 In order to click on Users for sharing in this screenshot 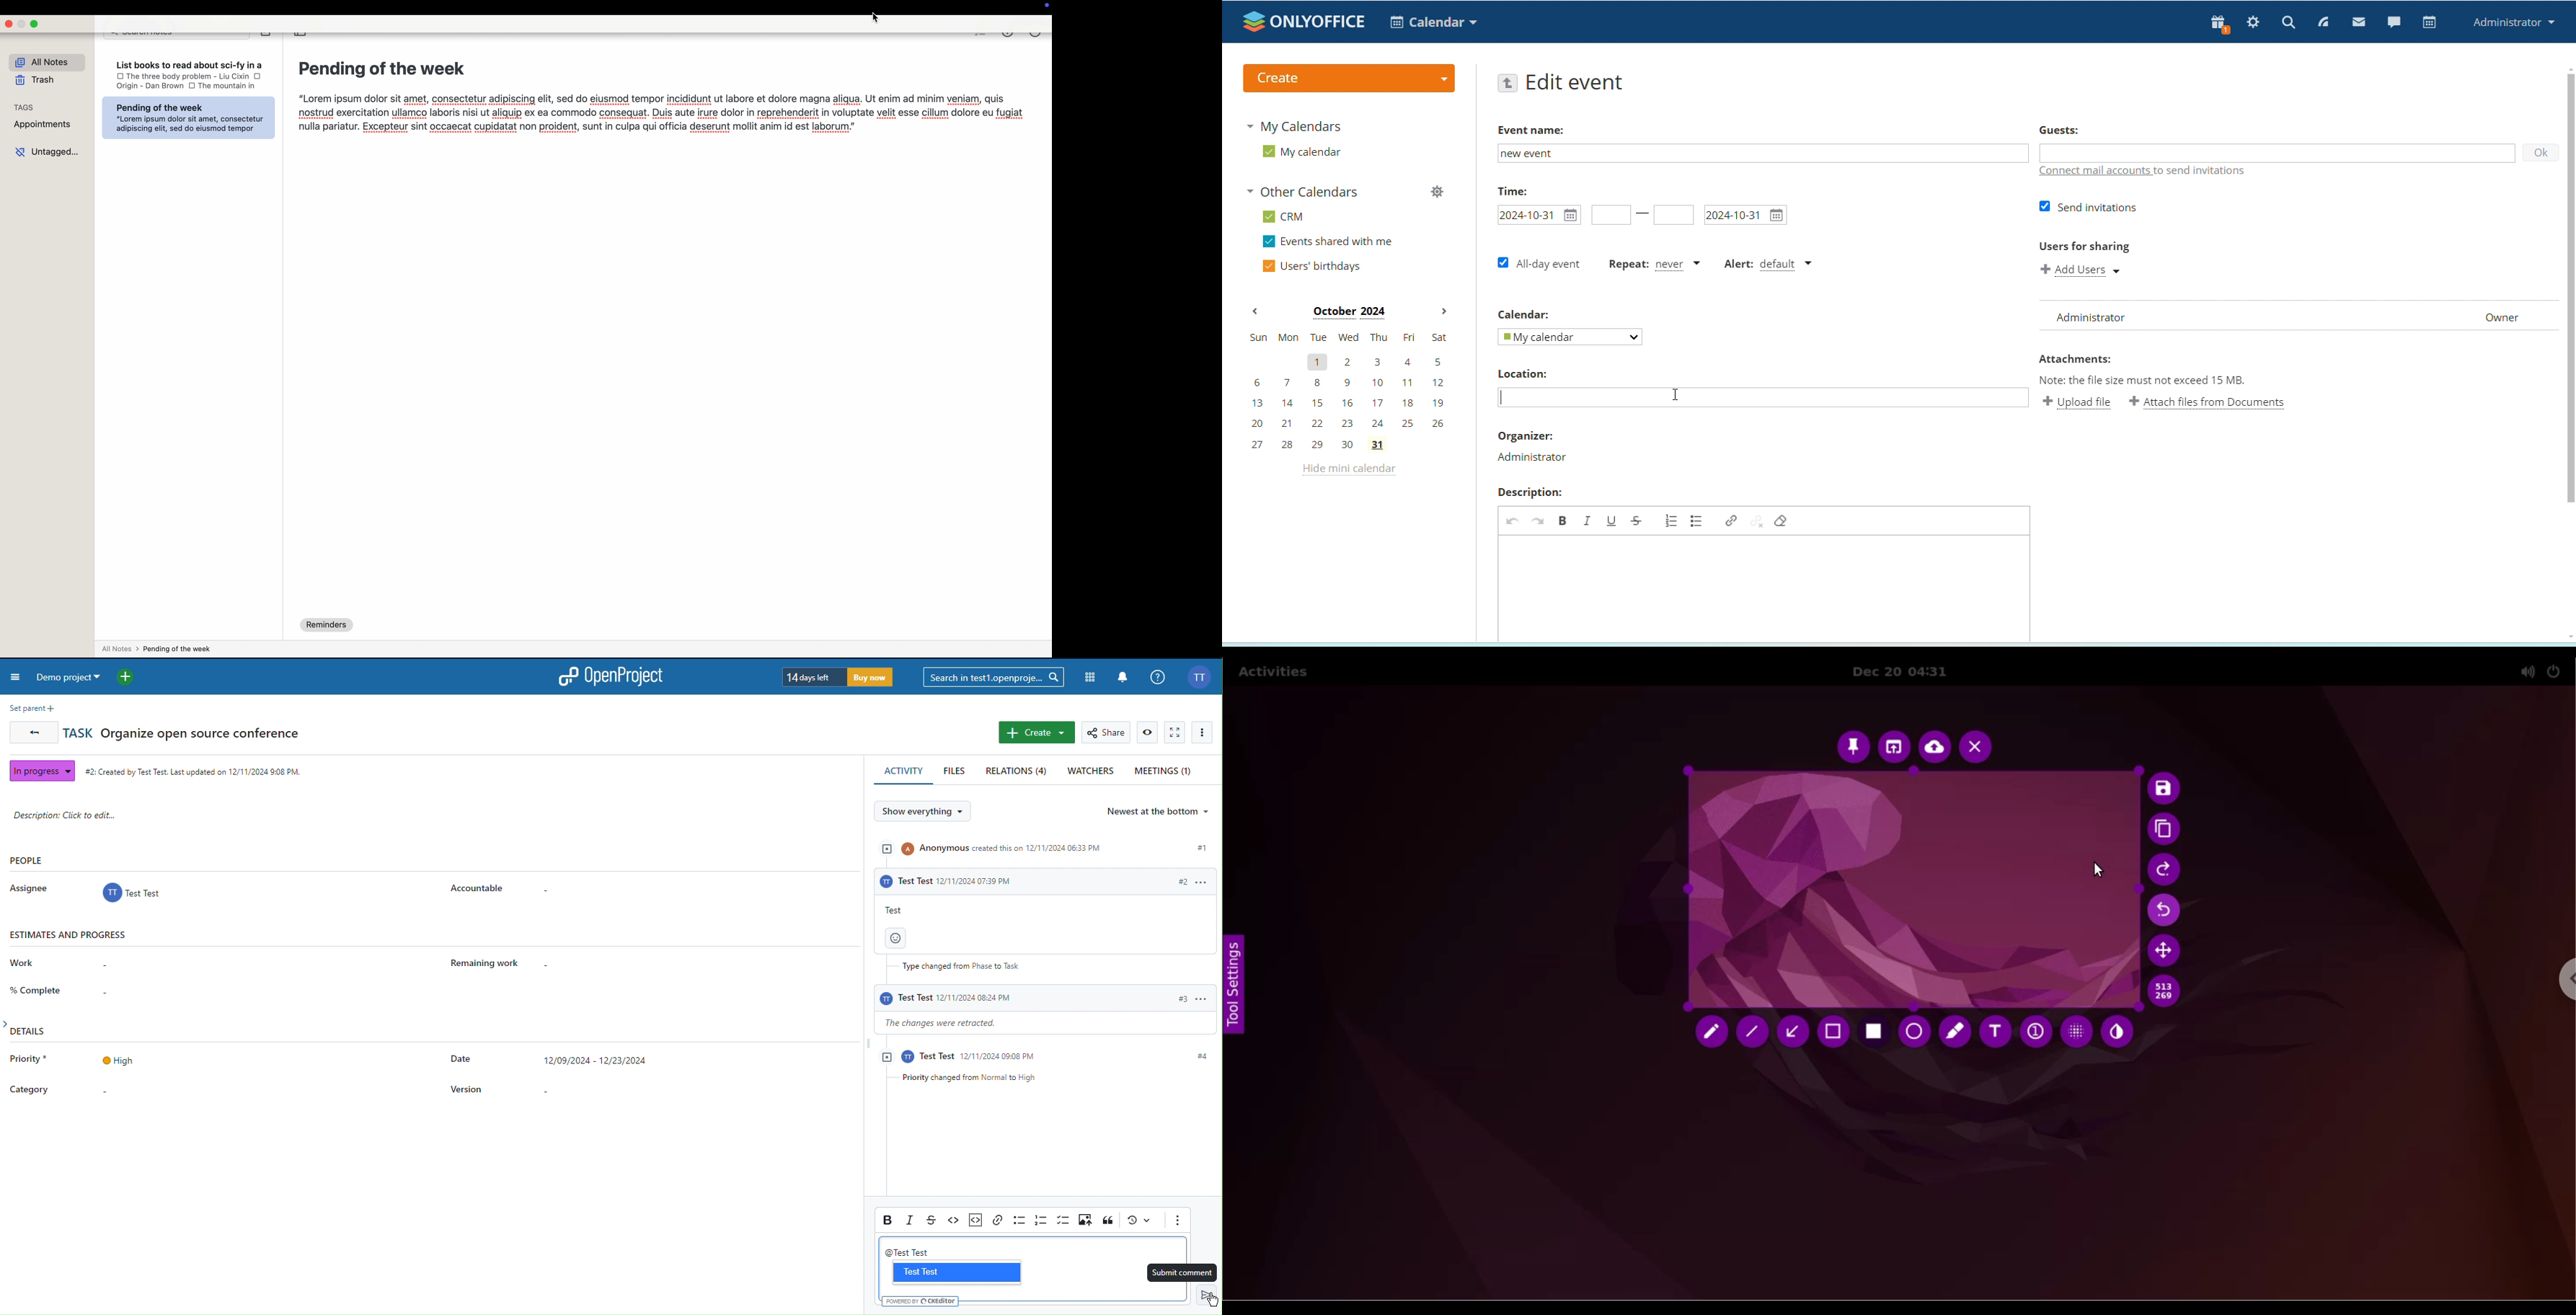, I will do `click(2083, 248)`.